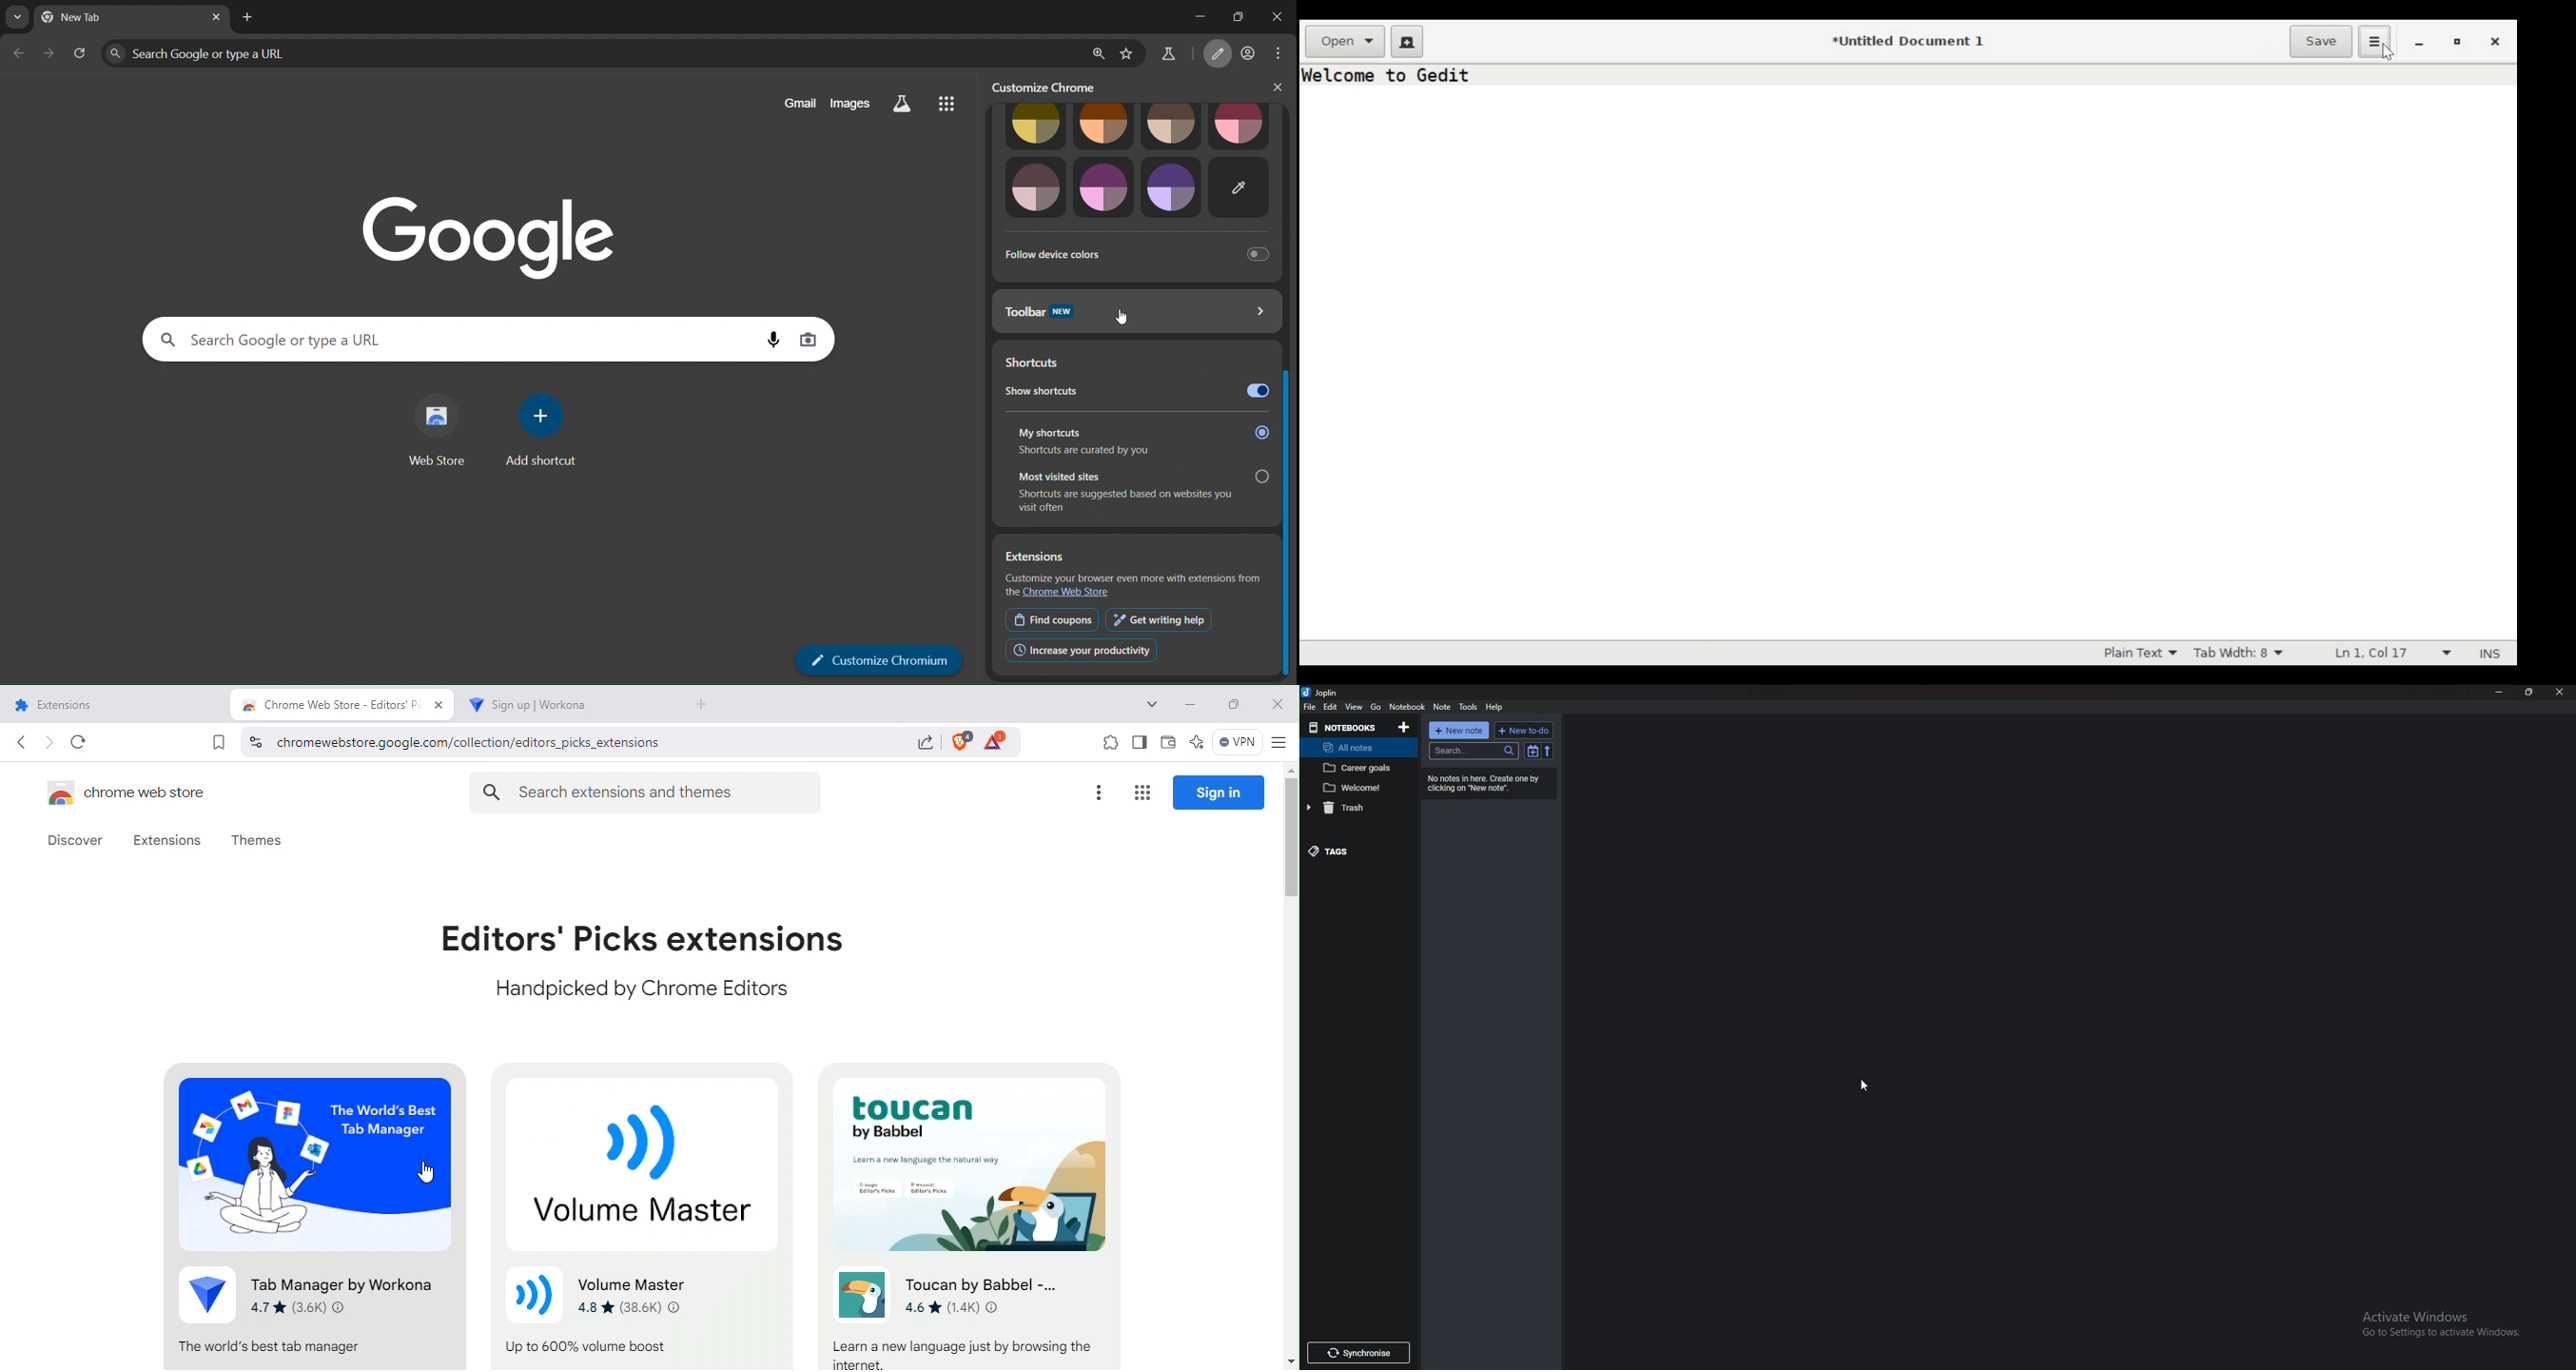 This screenshot has width=2576, height=1372. What do you see at coordinates (1135, 311) in the screenshot?
I see `toolbar` at bounding box center [1135, 311].